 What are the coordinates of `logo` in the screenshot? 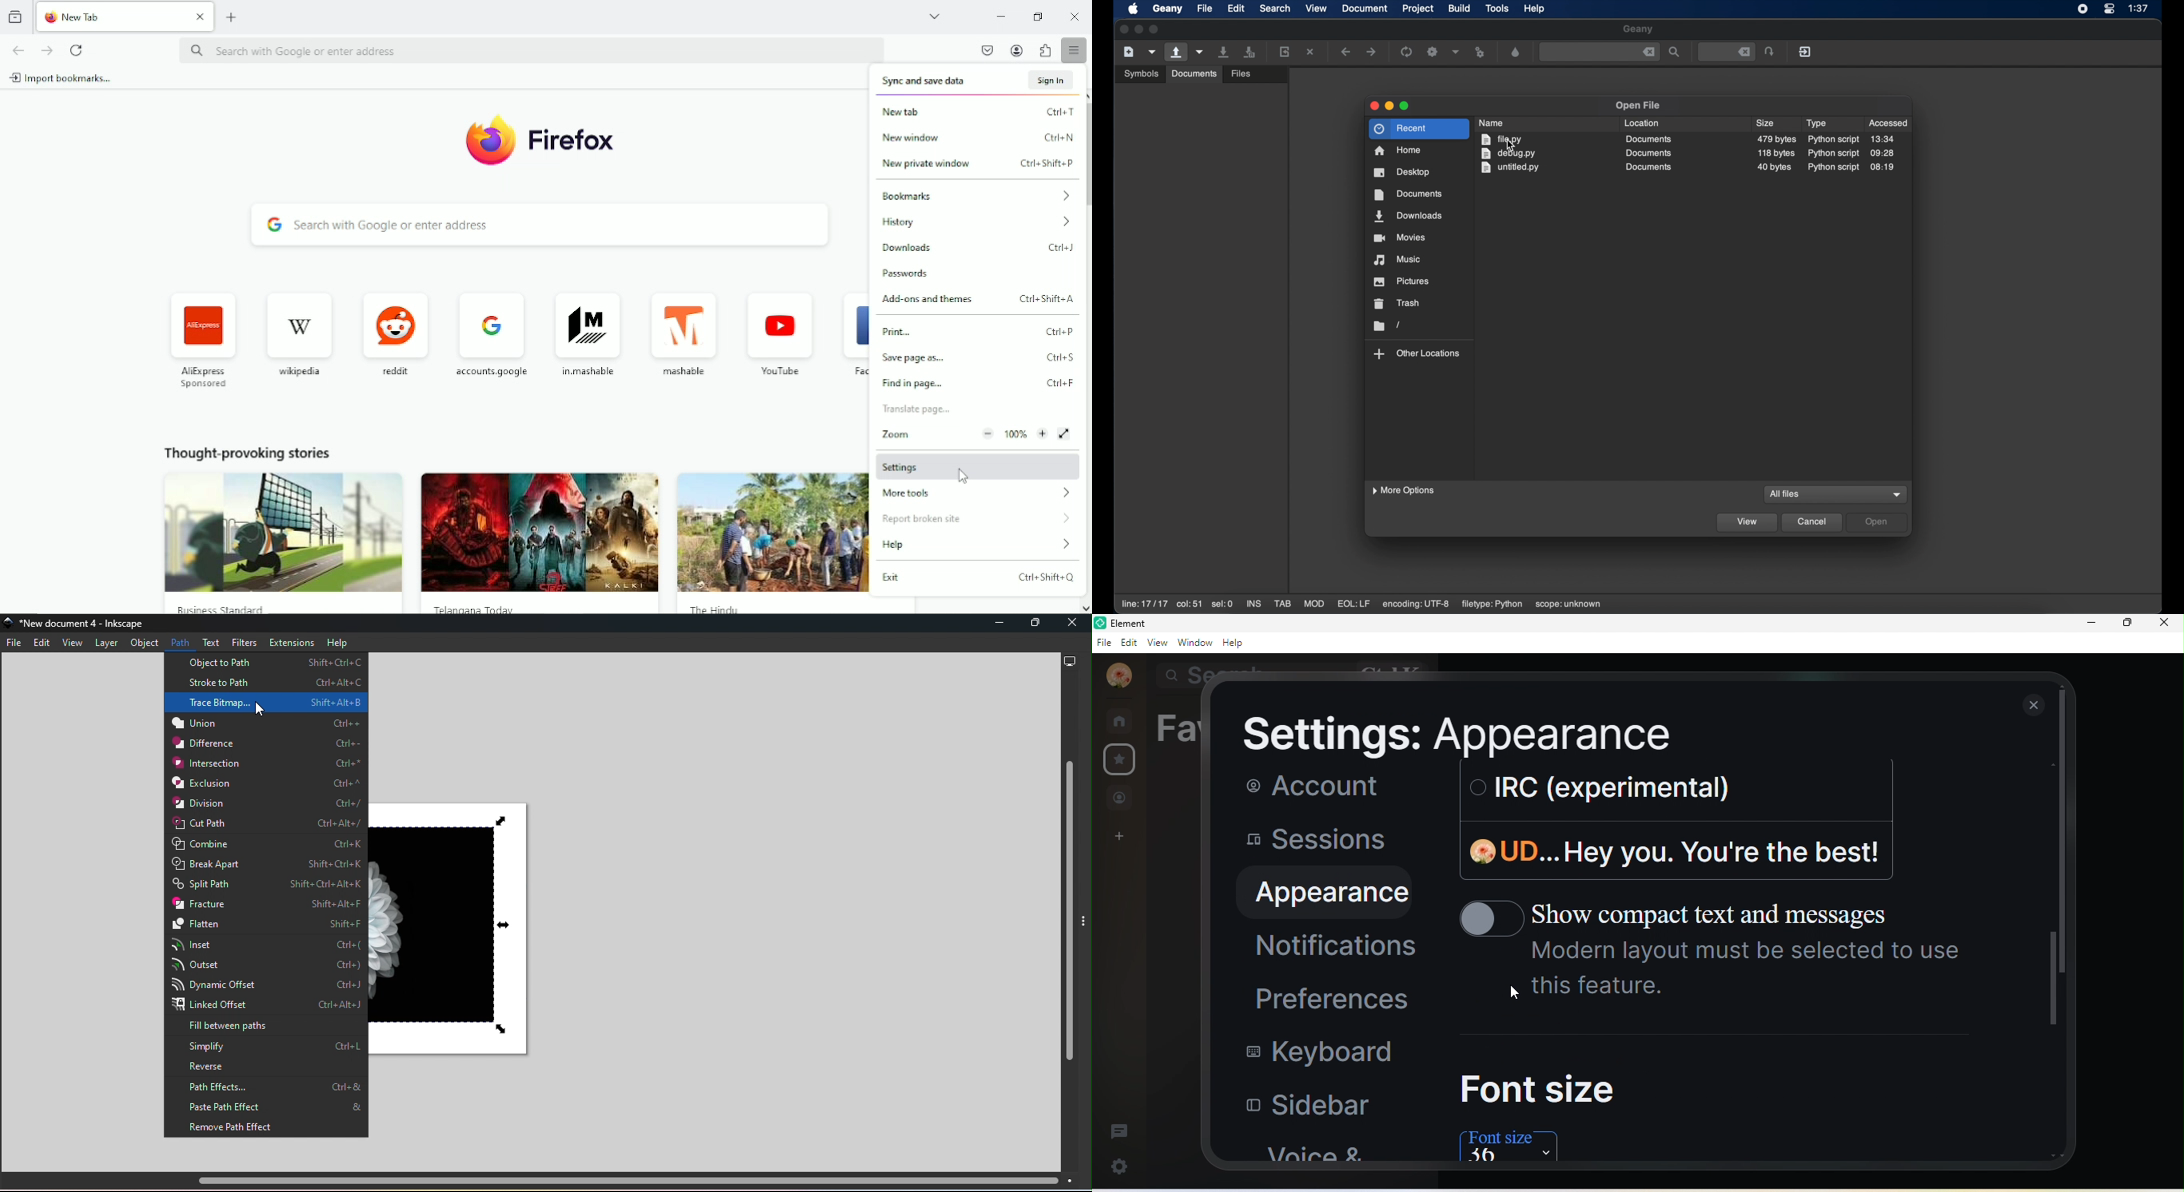 It's located at (537, 140).